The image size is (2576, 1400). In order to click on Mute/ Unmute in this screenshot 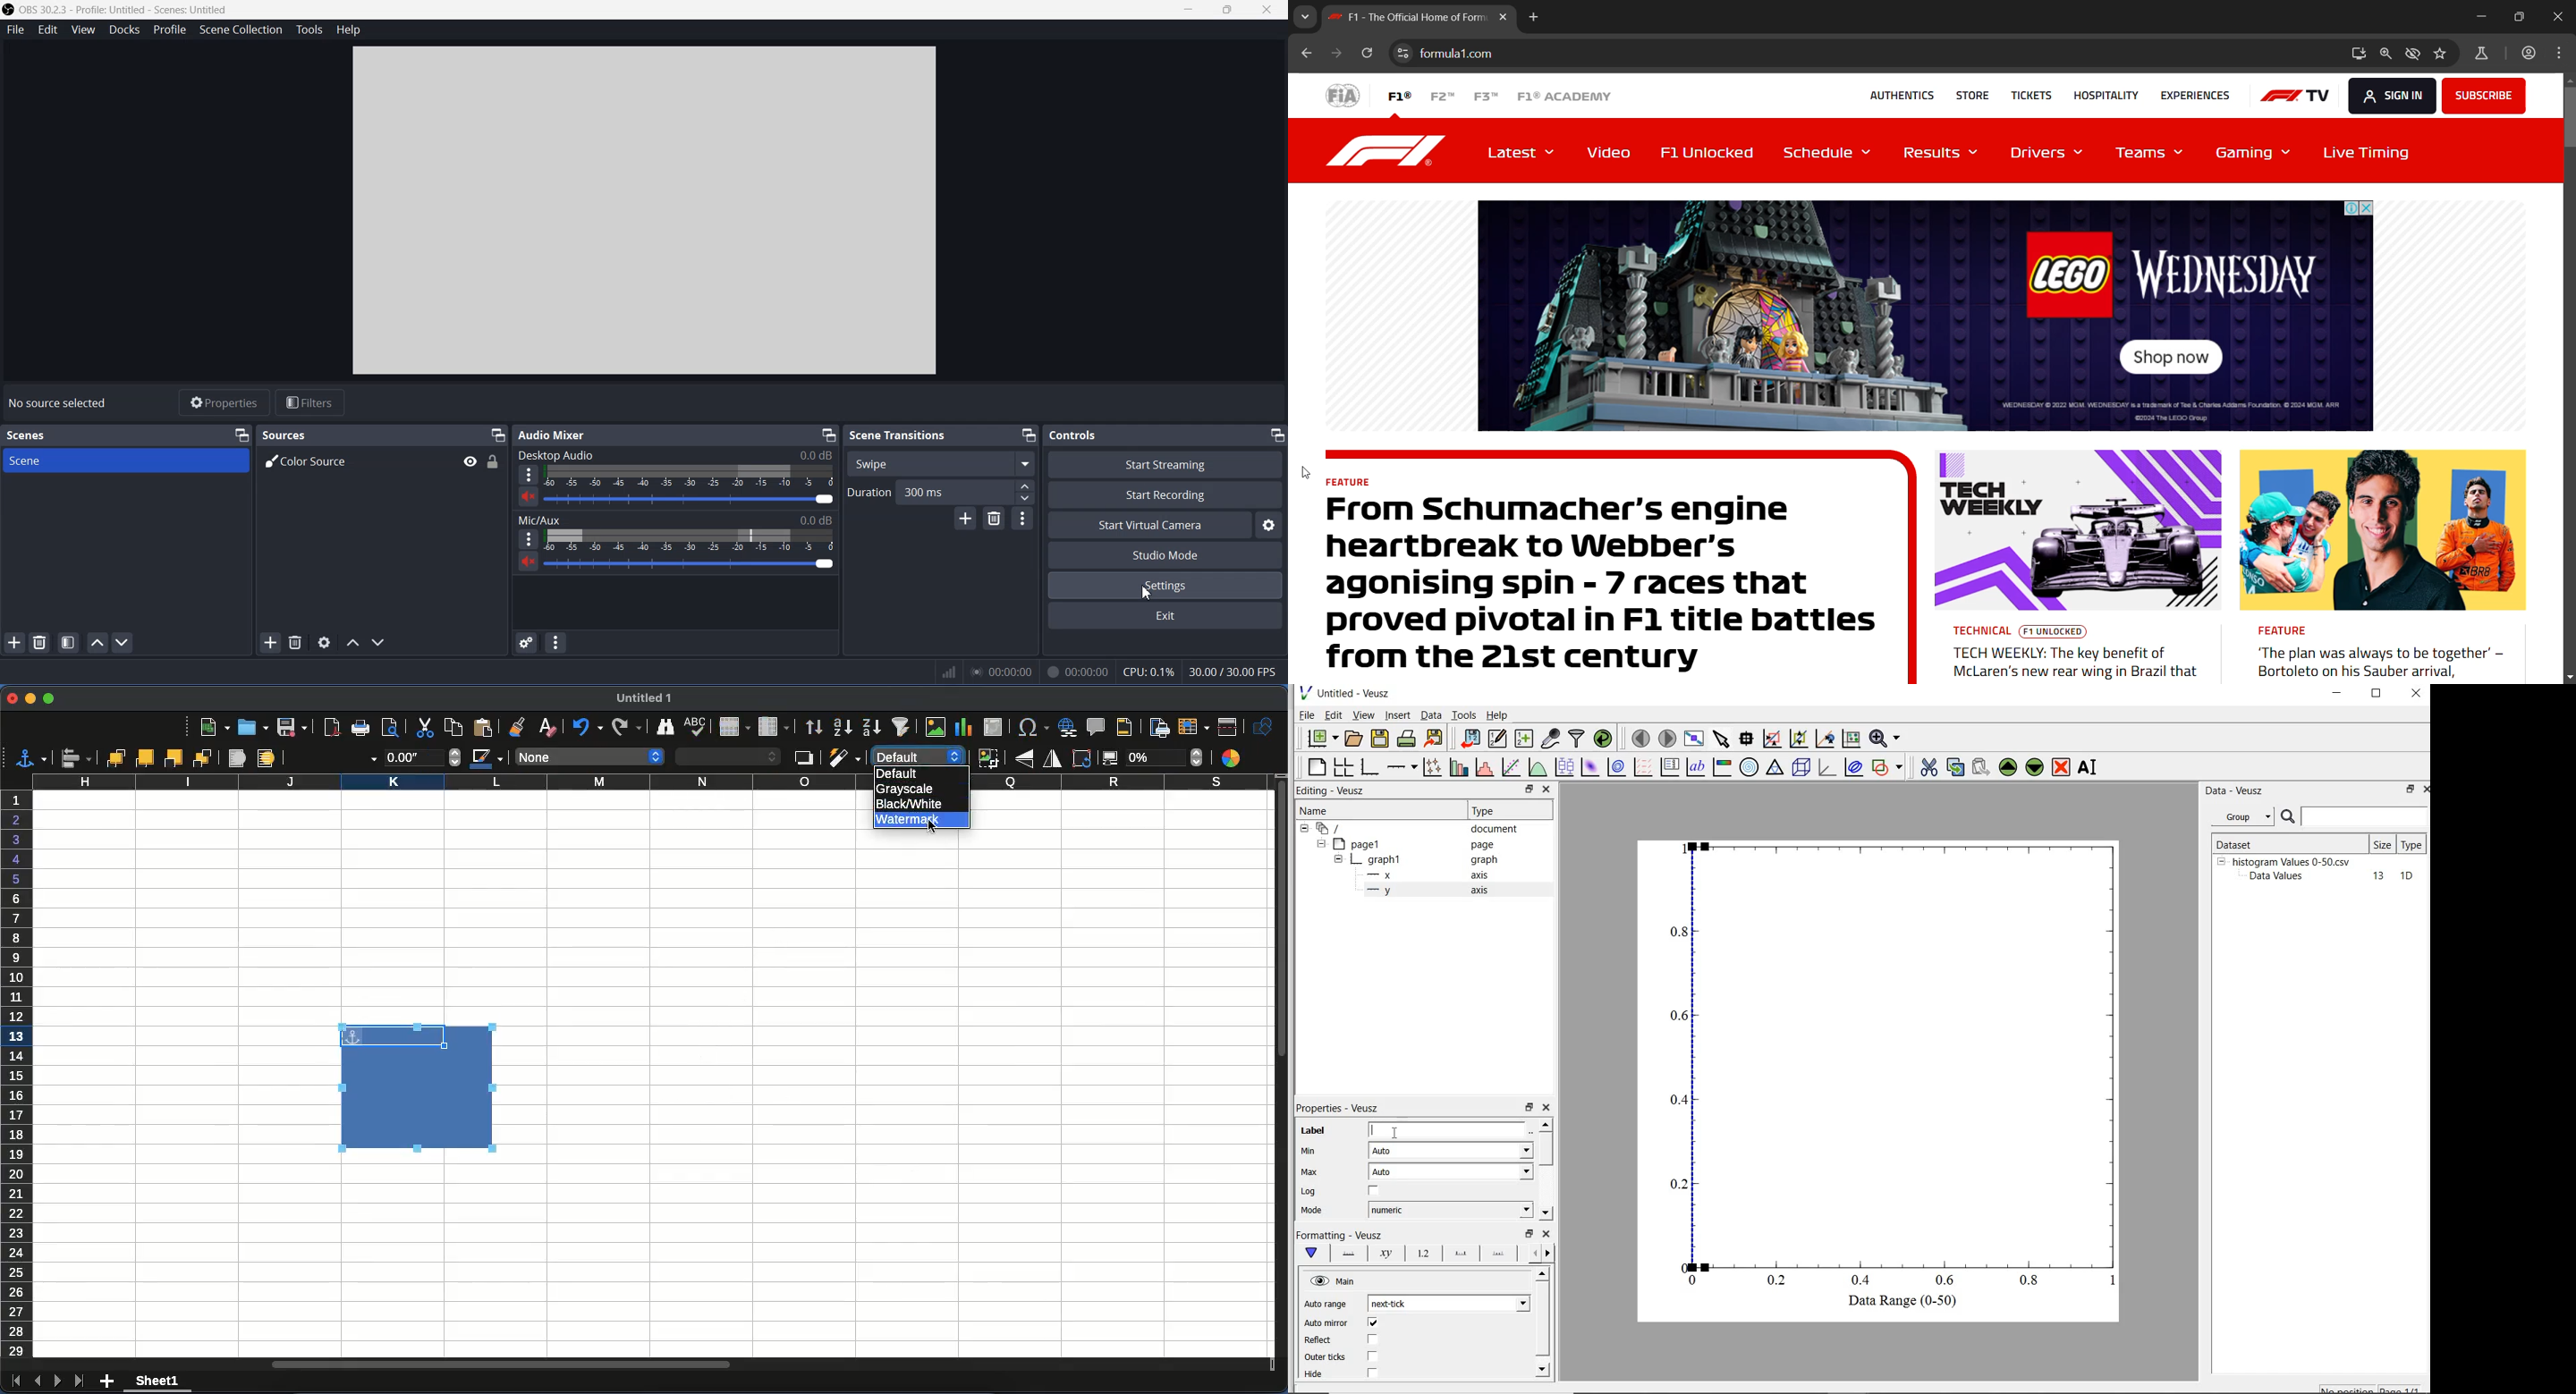, I will do `click(529, 497)`.